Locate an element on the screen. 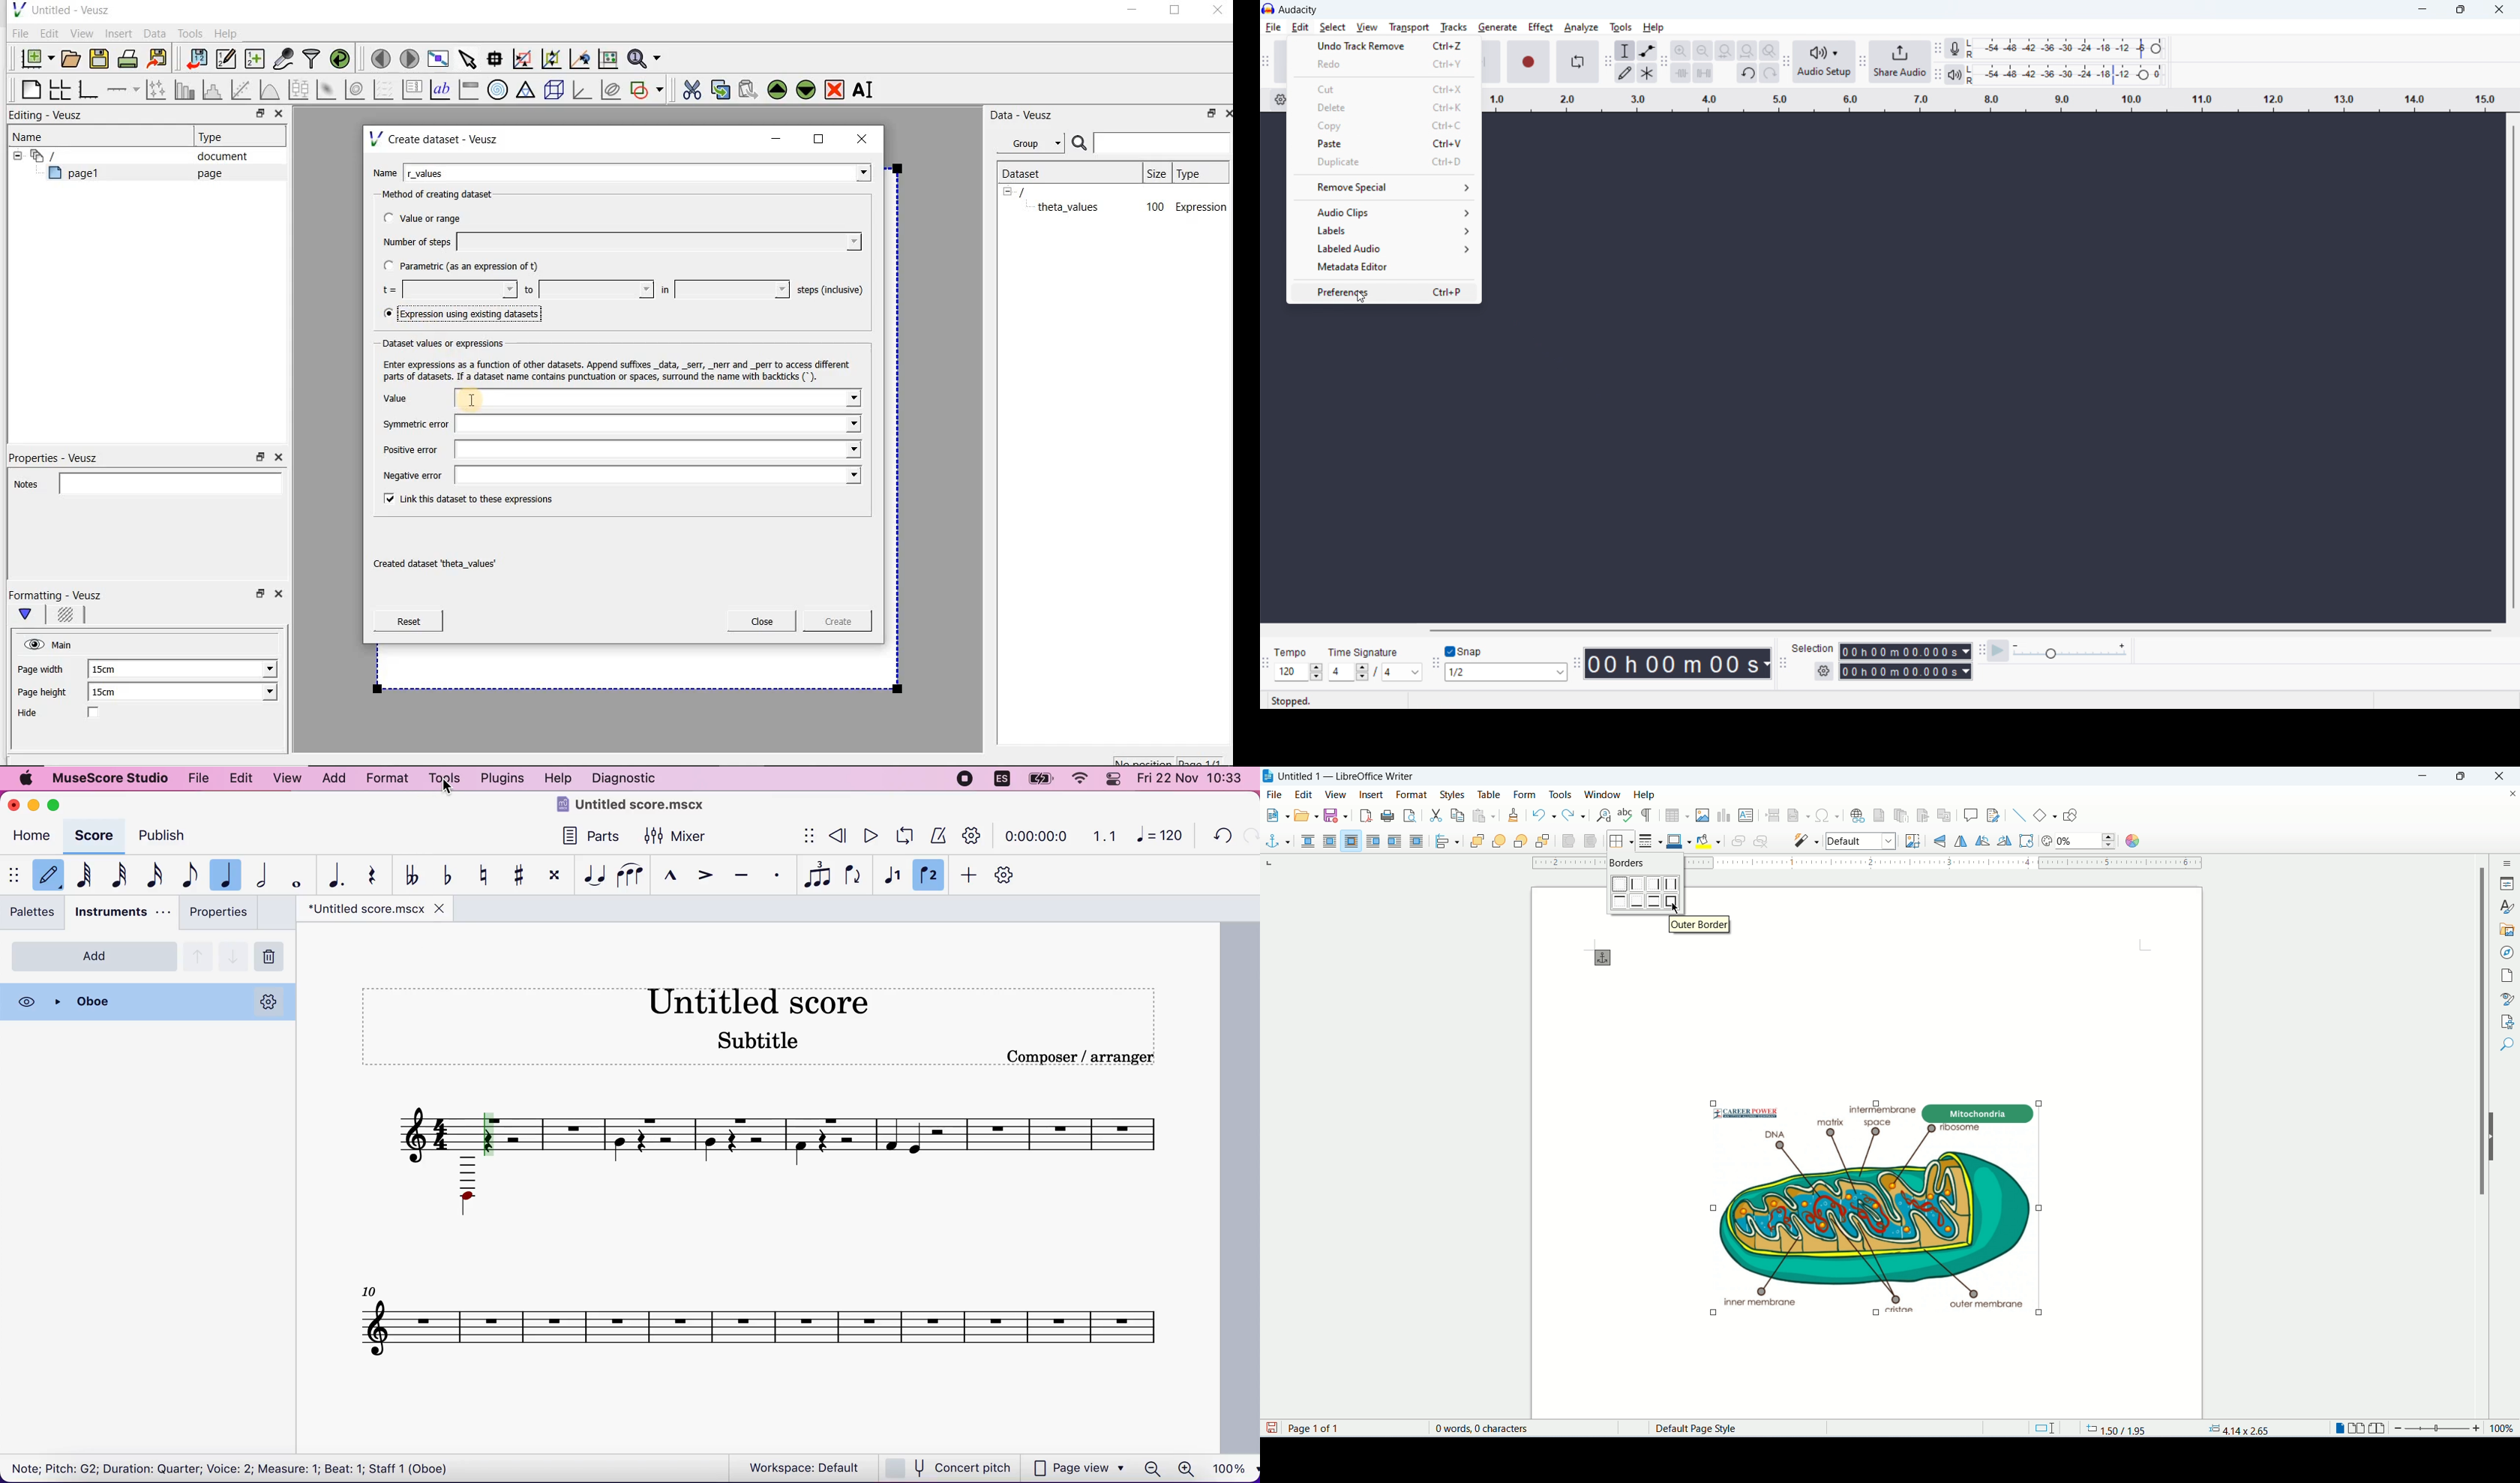 The height and width of the screenshot is (1484, 2520). right border is located at coordinates (1653, 883).